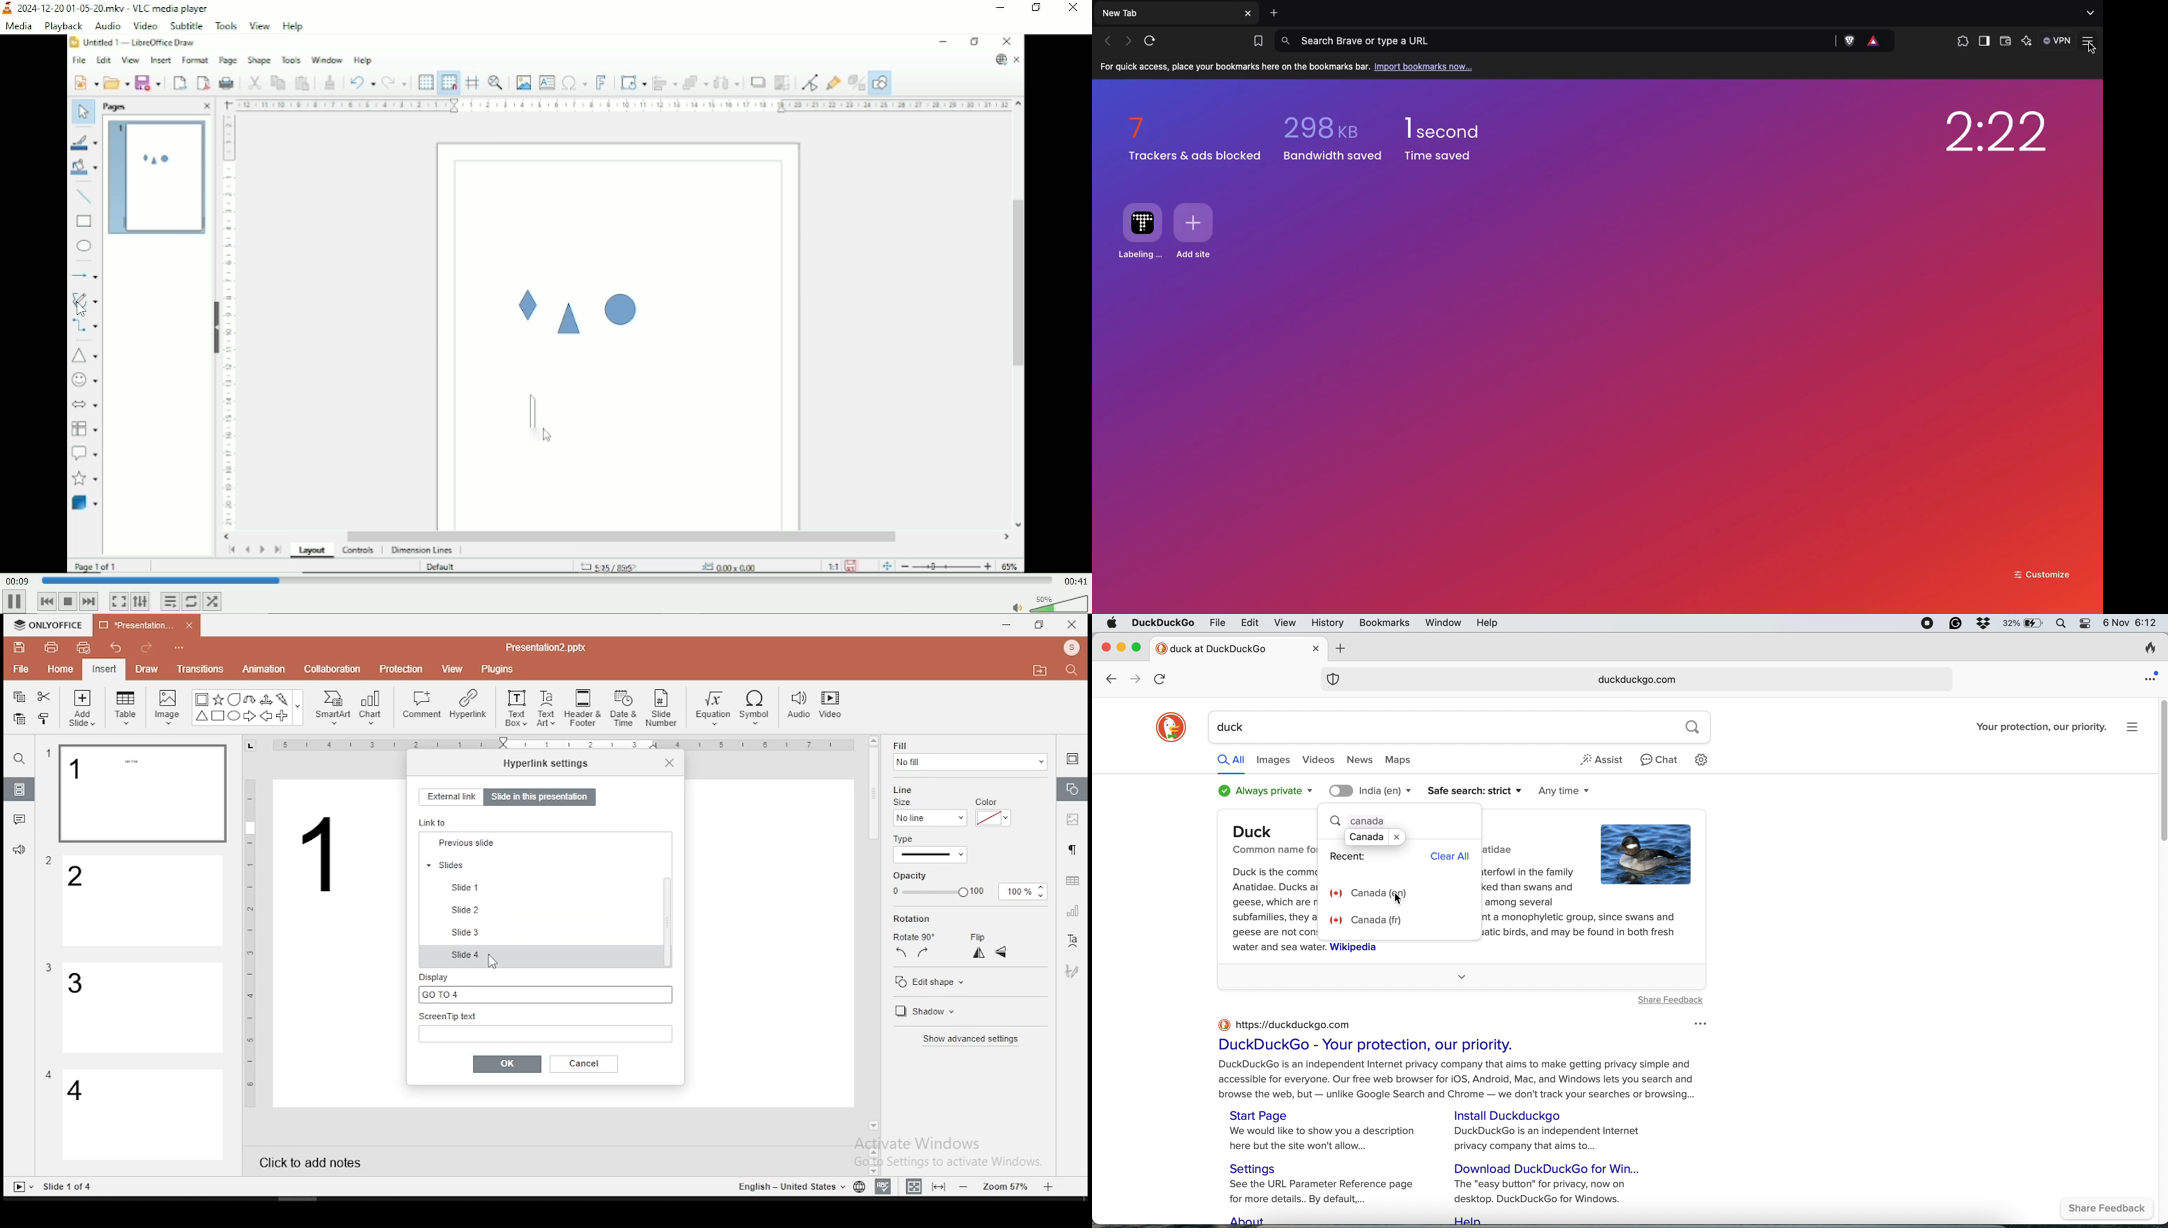  What do you see at coordinates (930, 817) in the screenshot?
I see `line size` at bounding box center [930, 817].